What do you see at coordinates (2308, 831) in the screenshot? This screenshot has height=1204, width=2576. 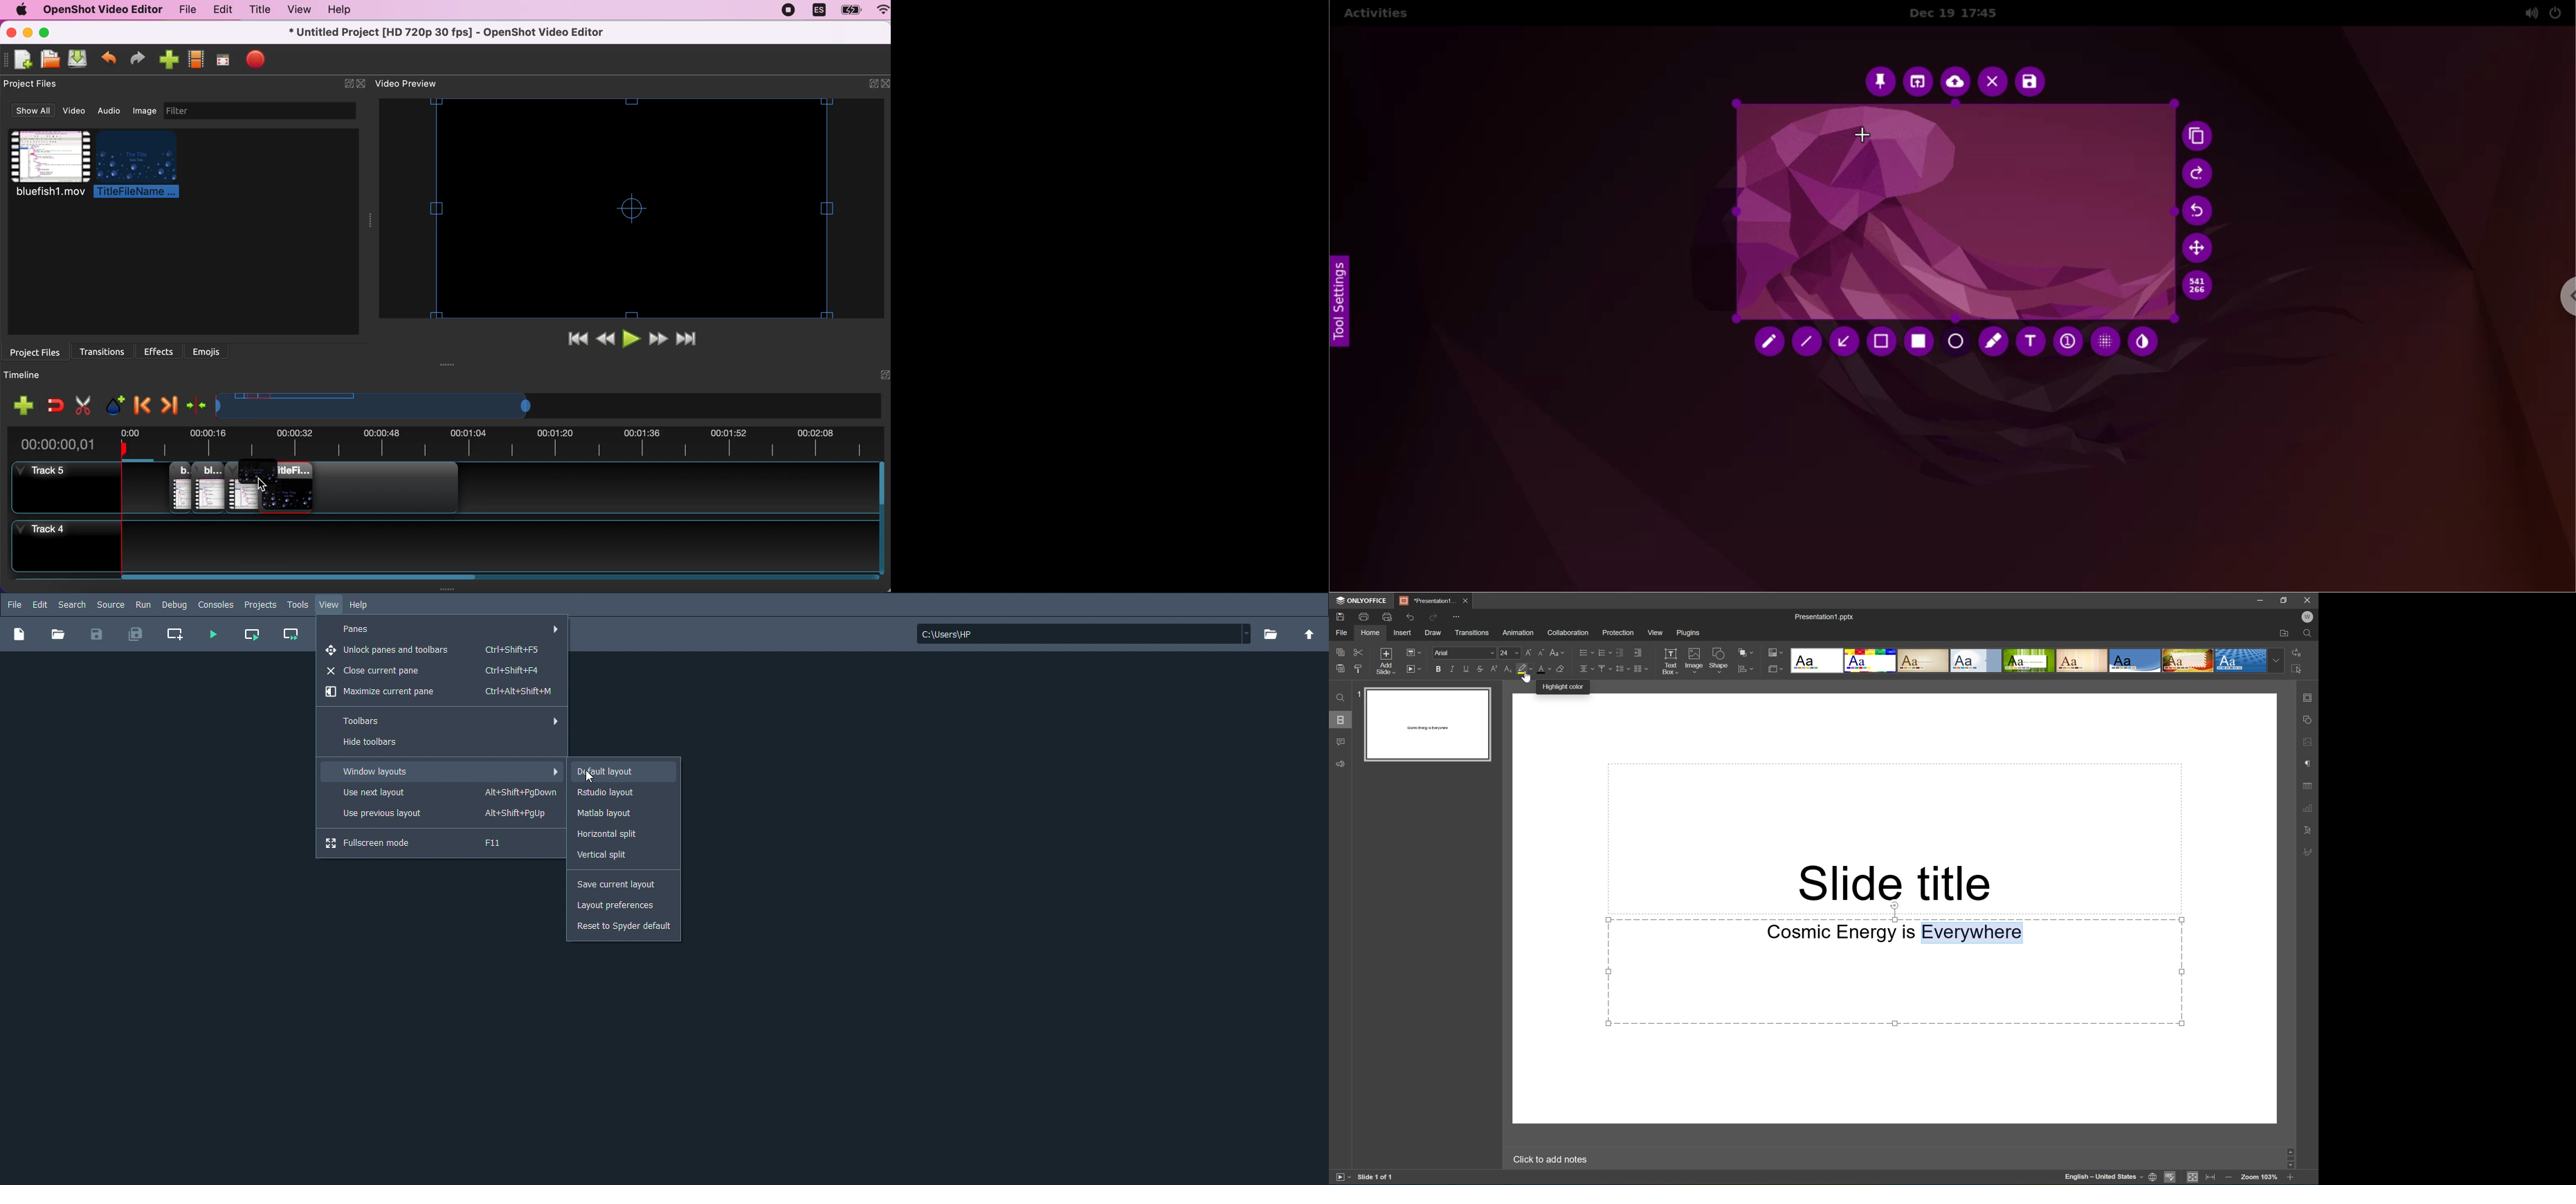 I see `Text art settings` at bounding box center [2308, 831].